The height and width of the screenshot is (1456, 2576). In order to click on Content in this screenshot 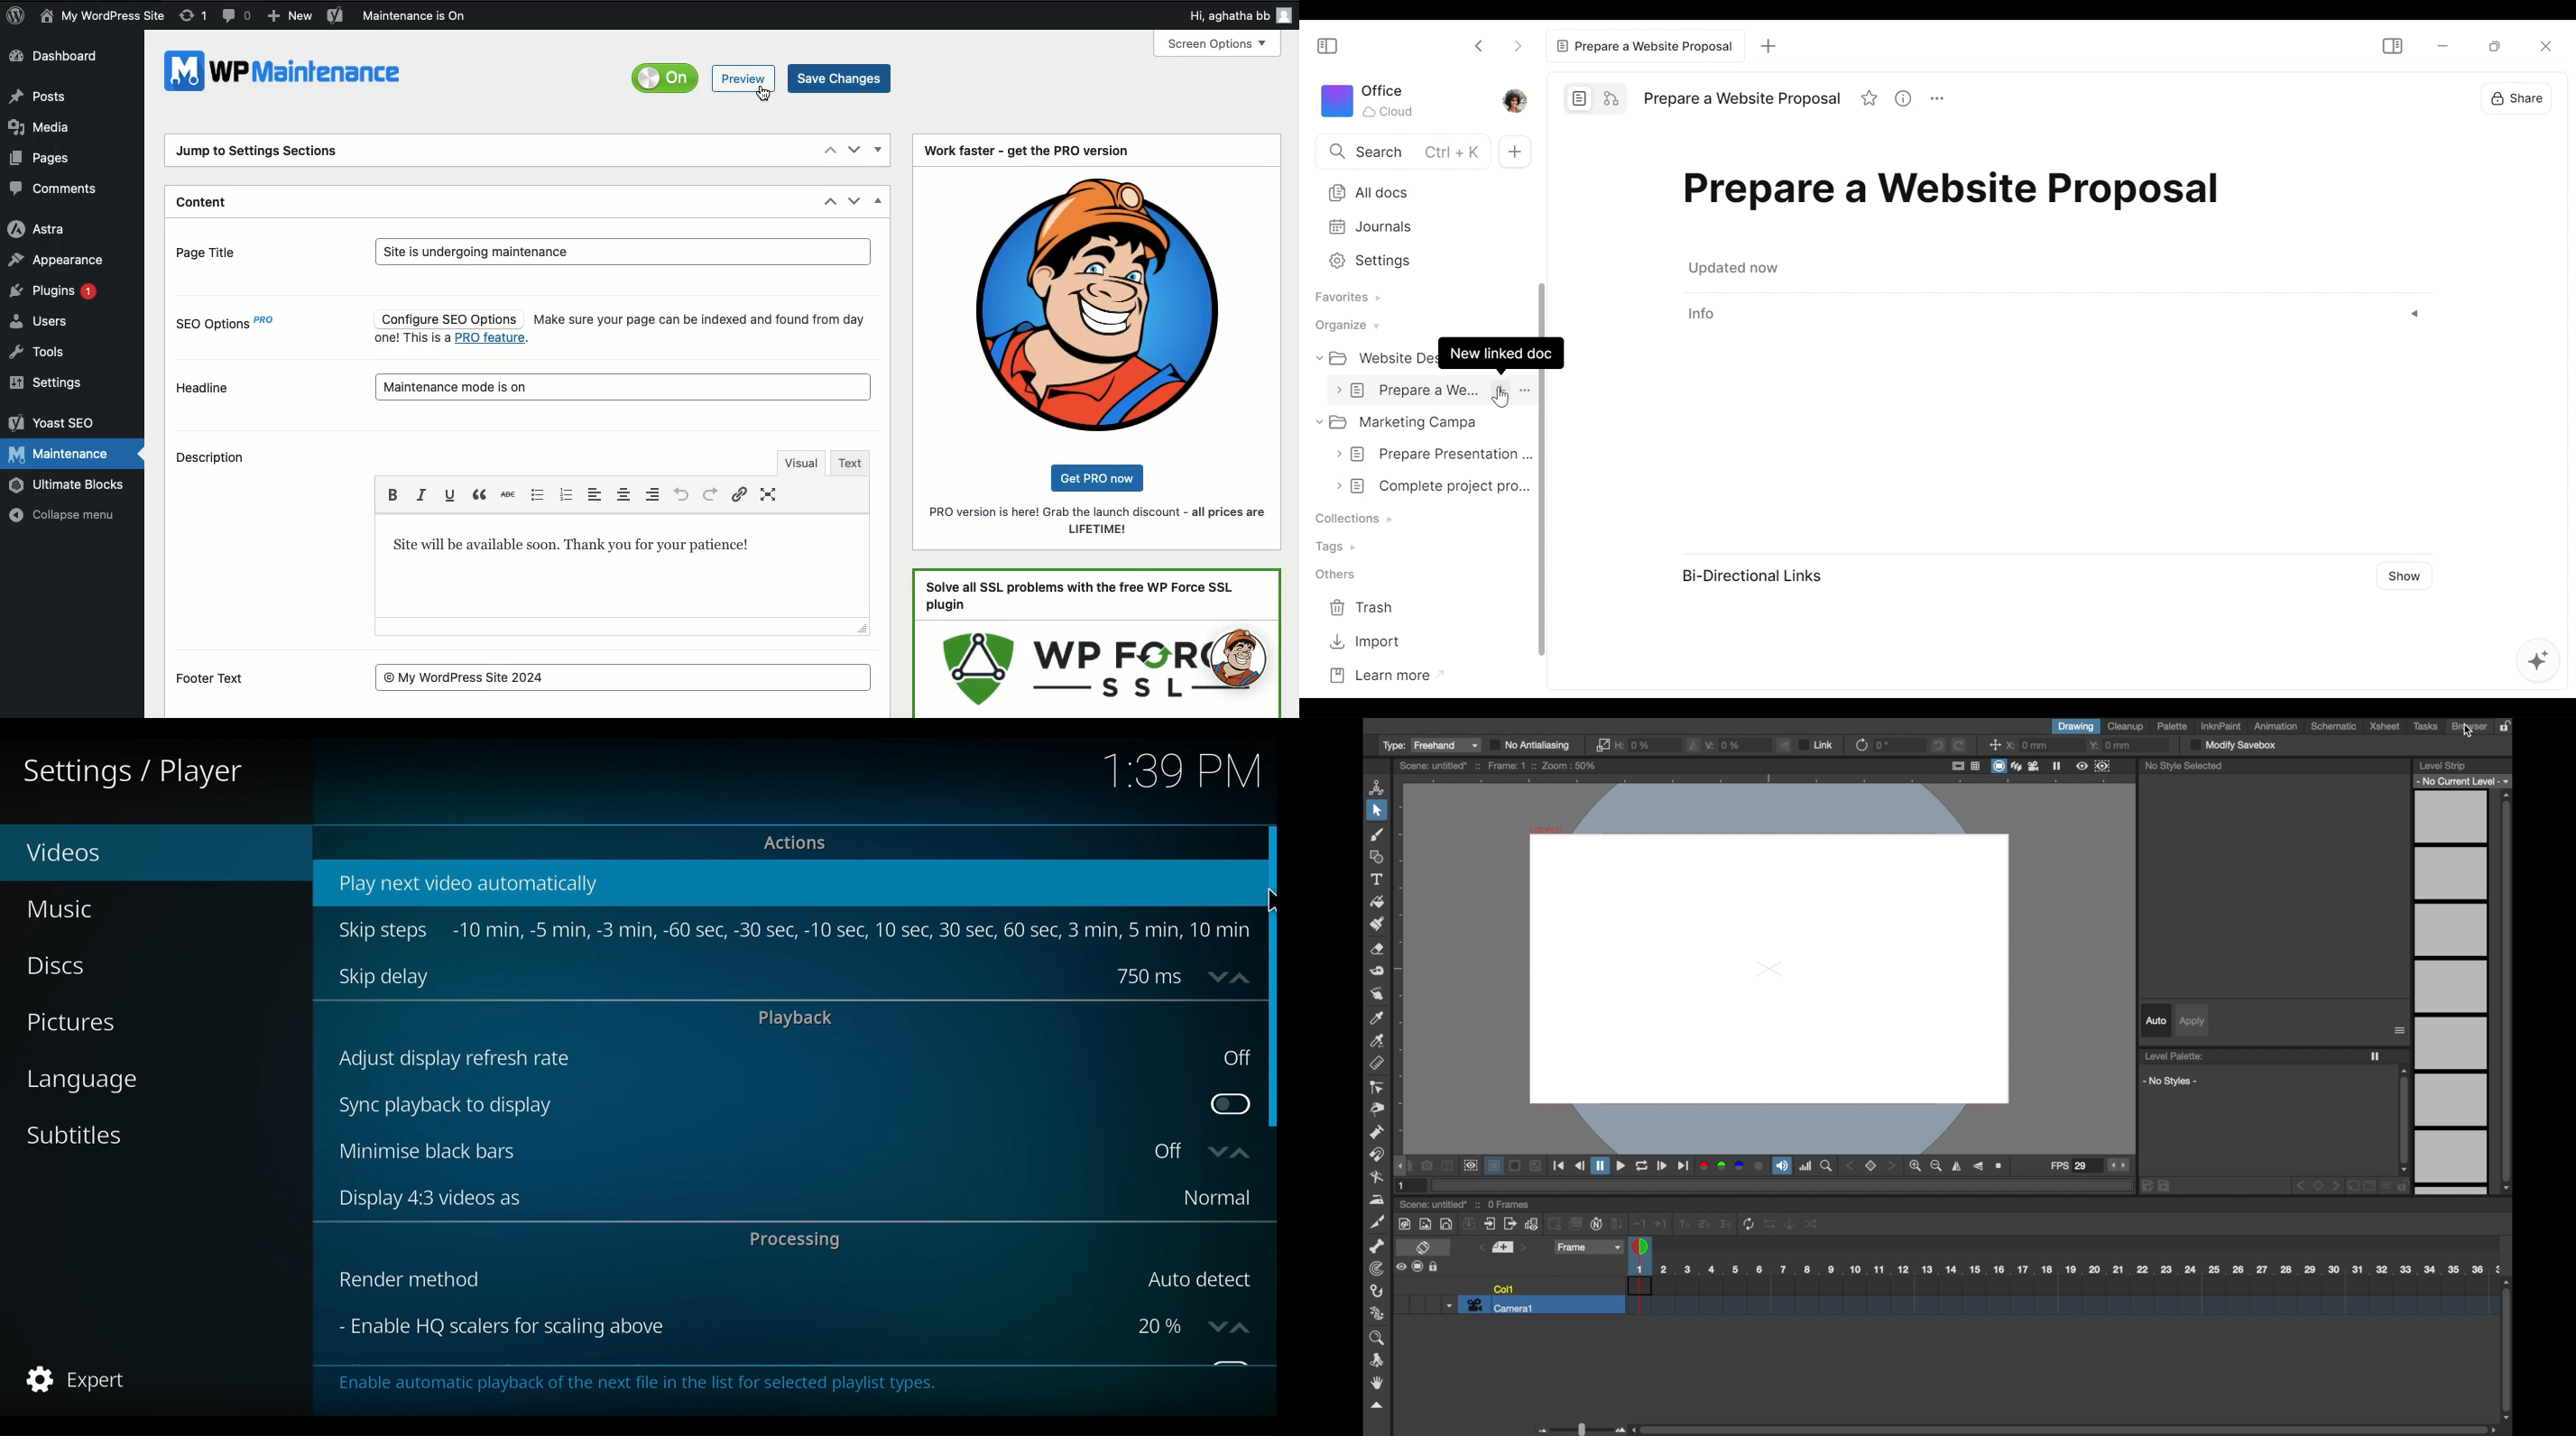, I will do `click(206, 204)`.